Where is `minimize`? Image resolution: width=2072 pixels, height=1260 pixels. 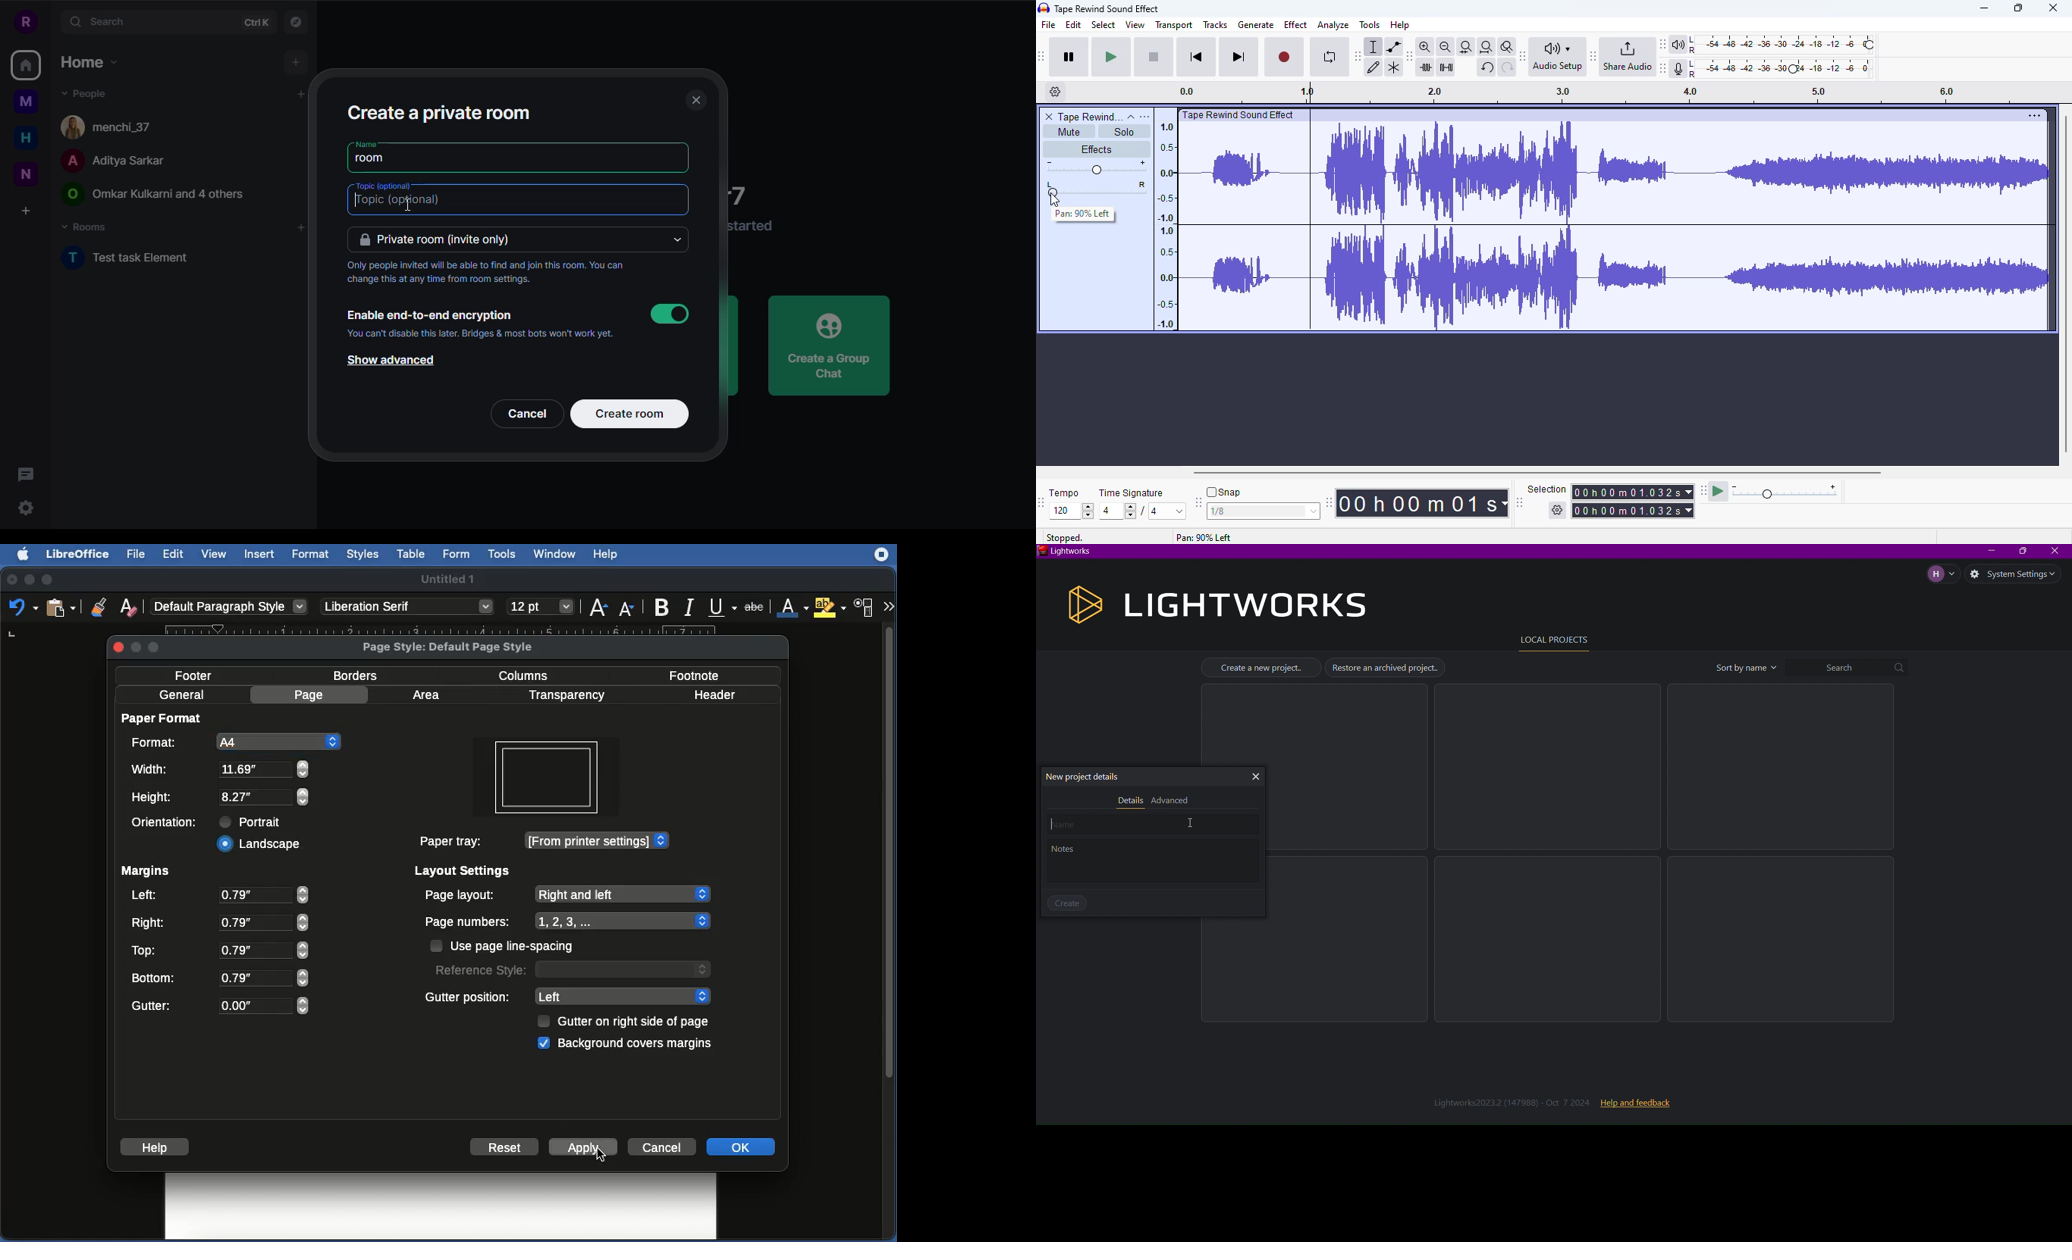
minimize is located at coordinates (135, 649).